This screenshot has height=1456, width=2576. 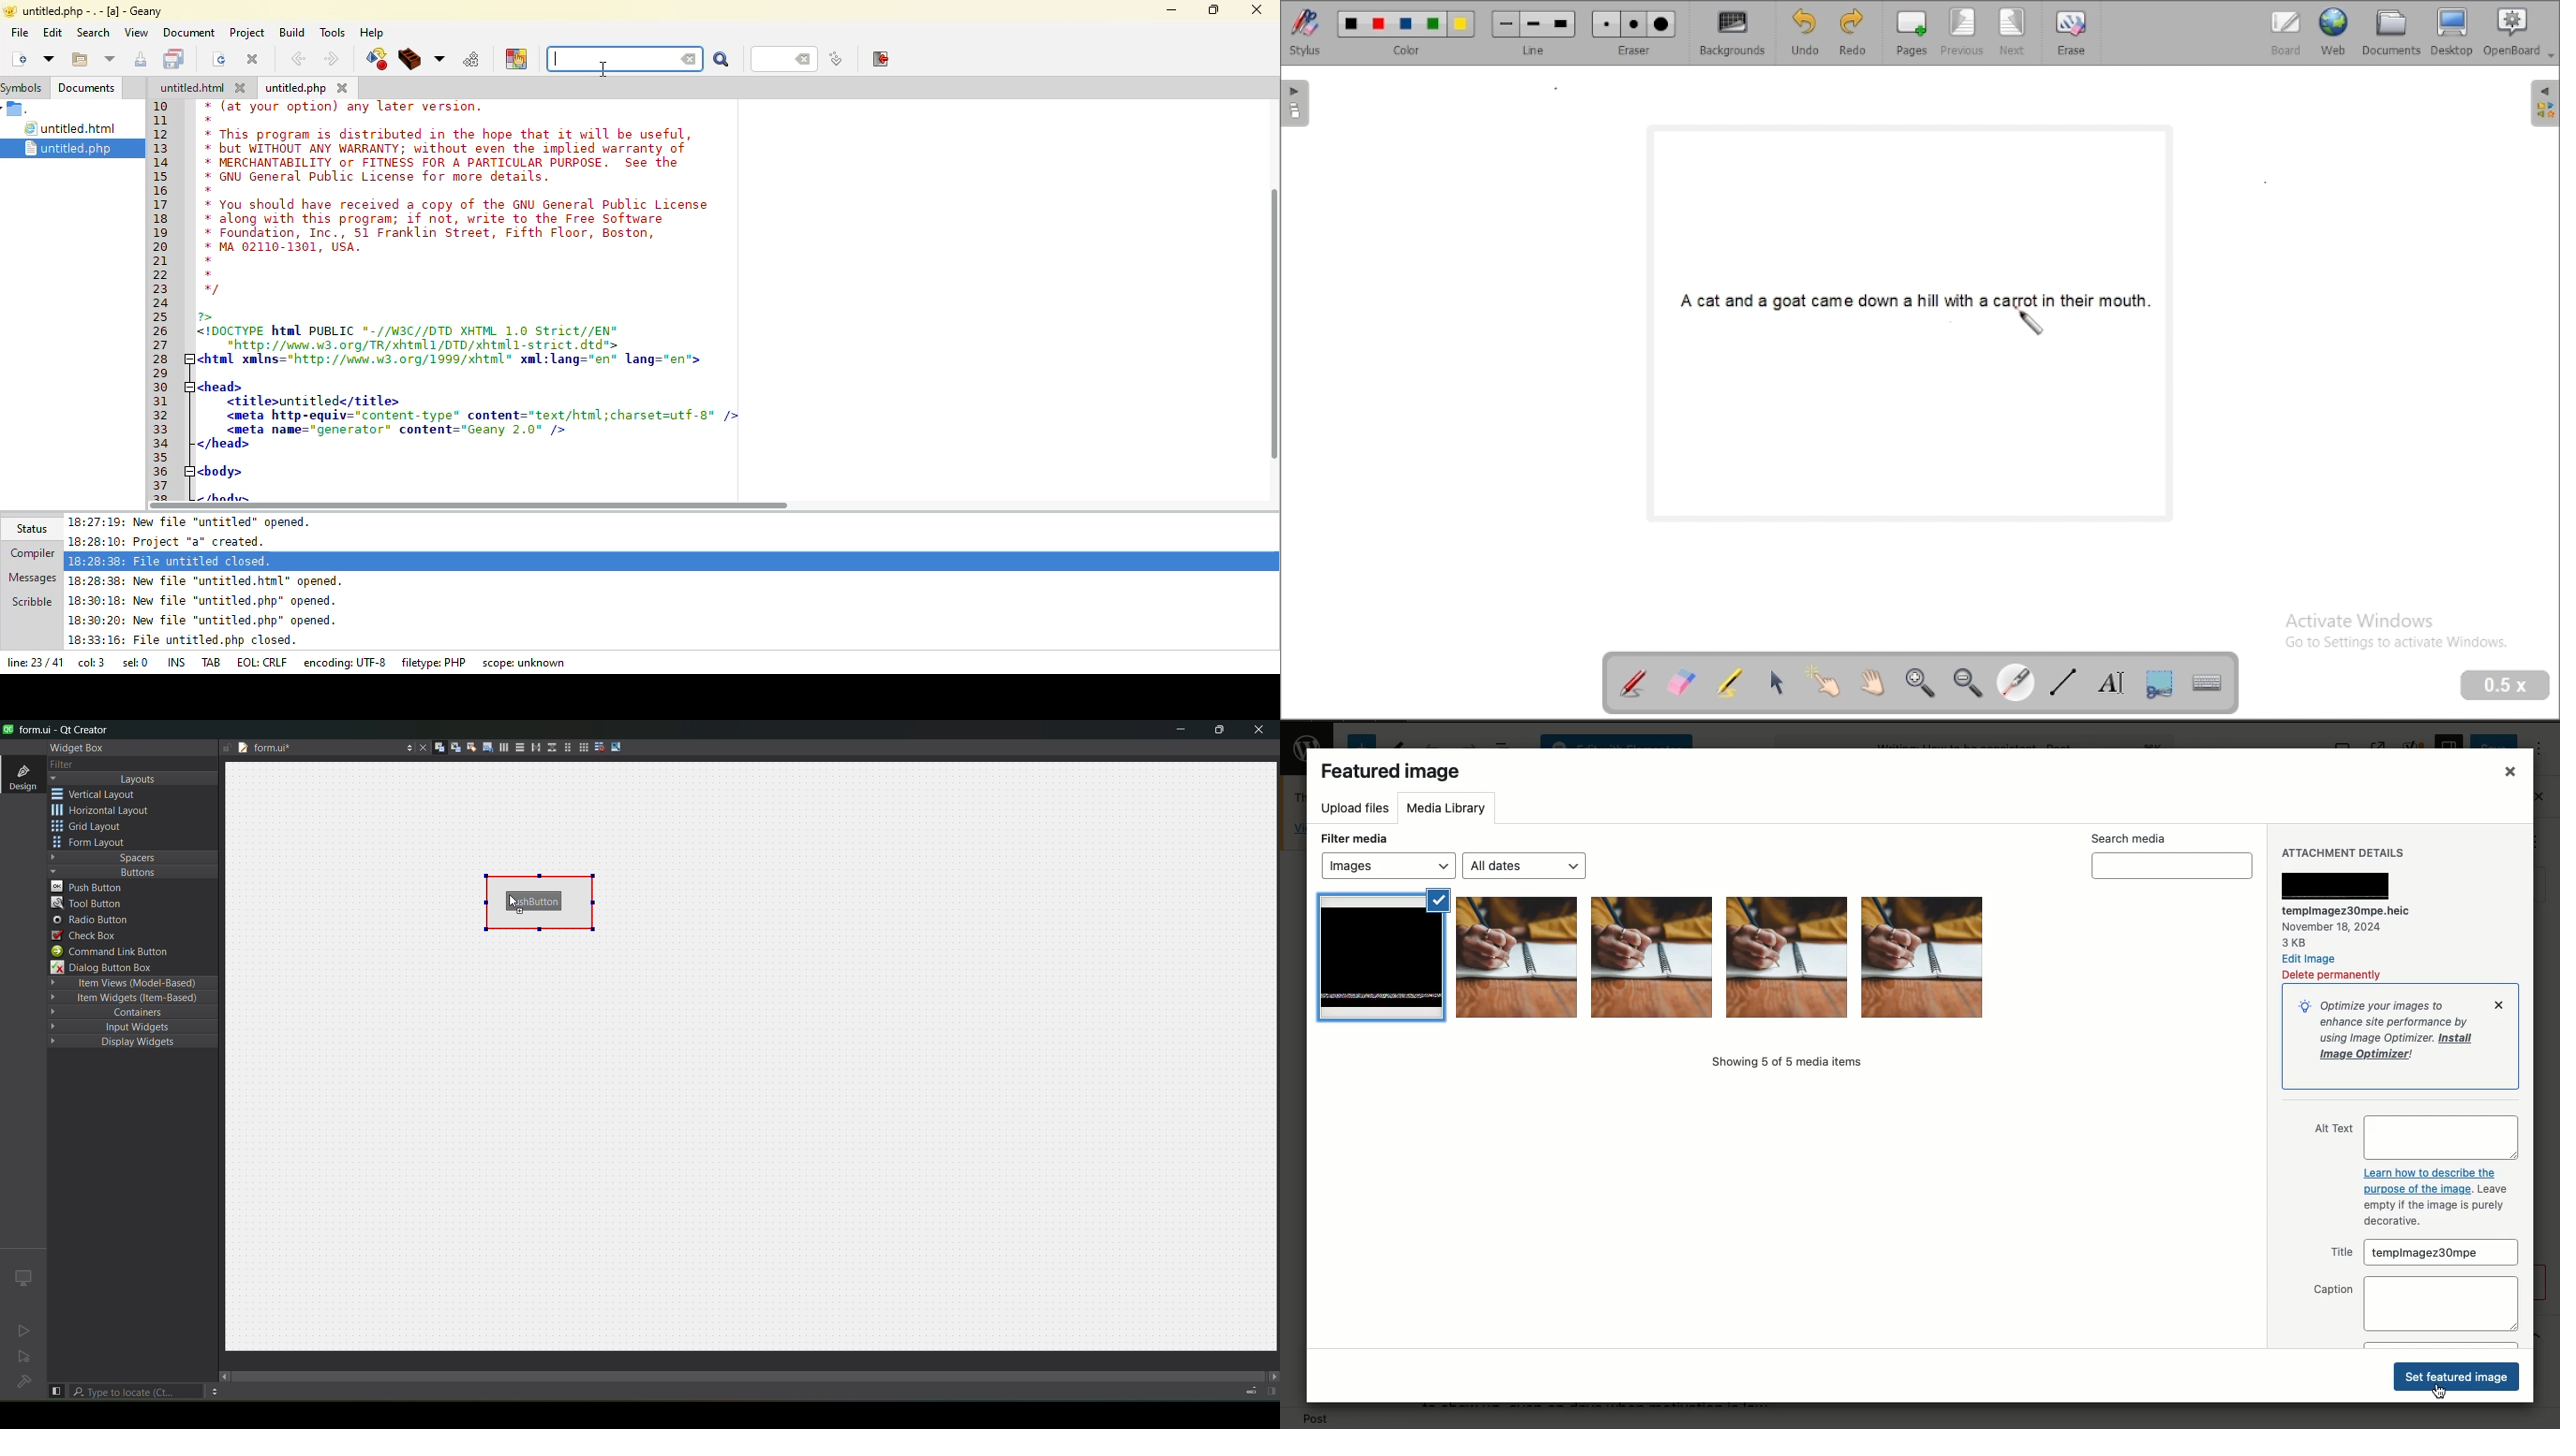 What do you see at coordinates (618, 747) in the screenshot?
I see `adjust size` at bounding box center [618, 747].